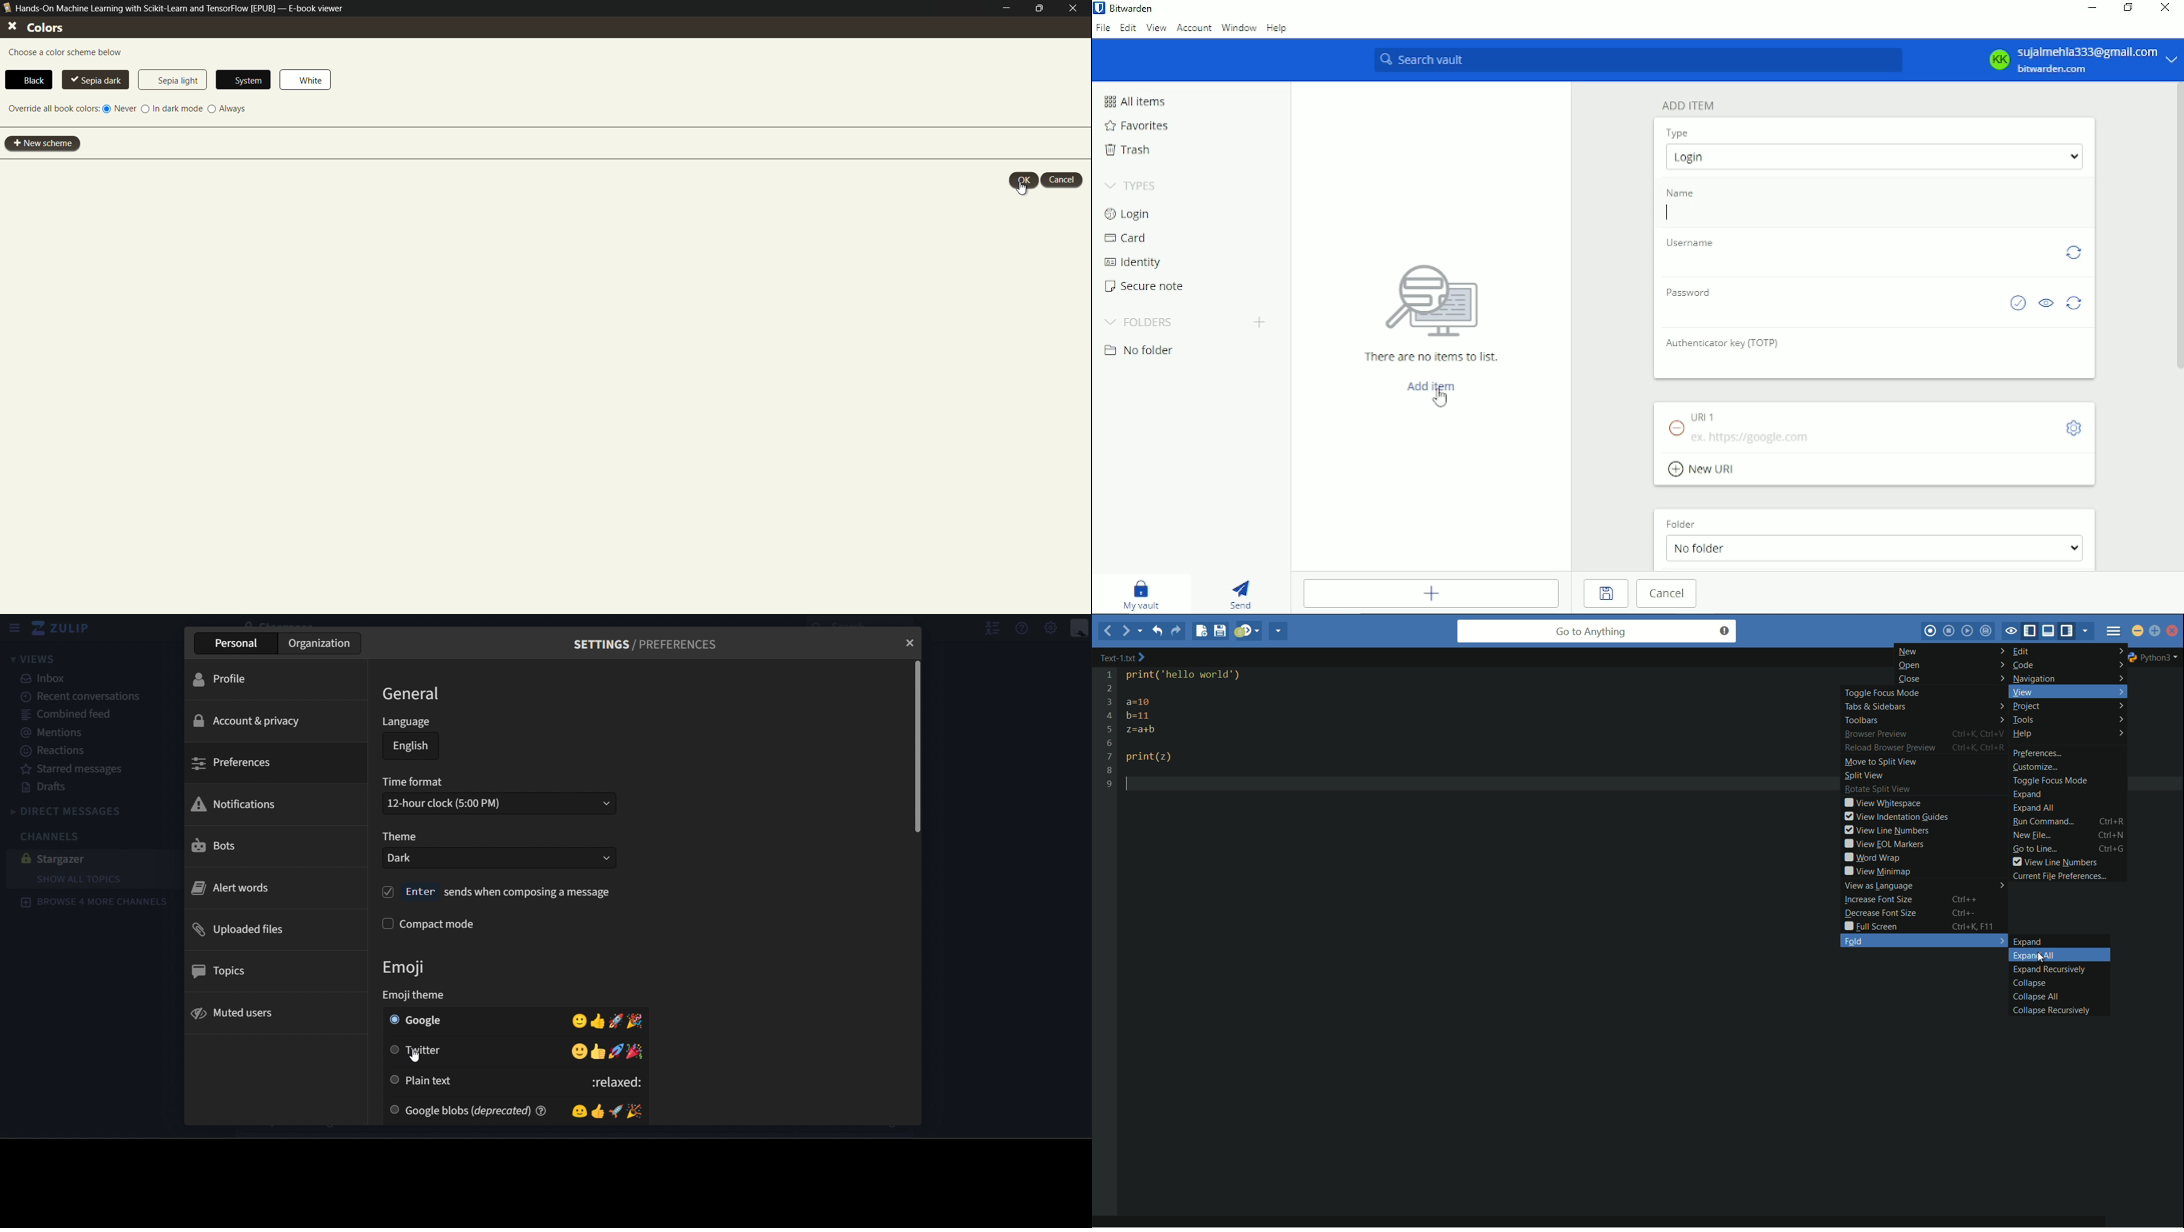  I want to click on settings/preferences, so click(651, 644).